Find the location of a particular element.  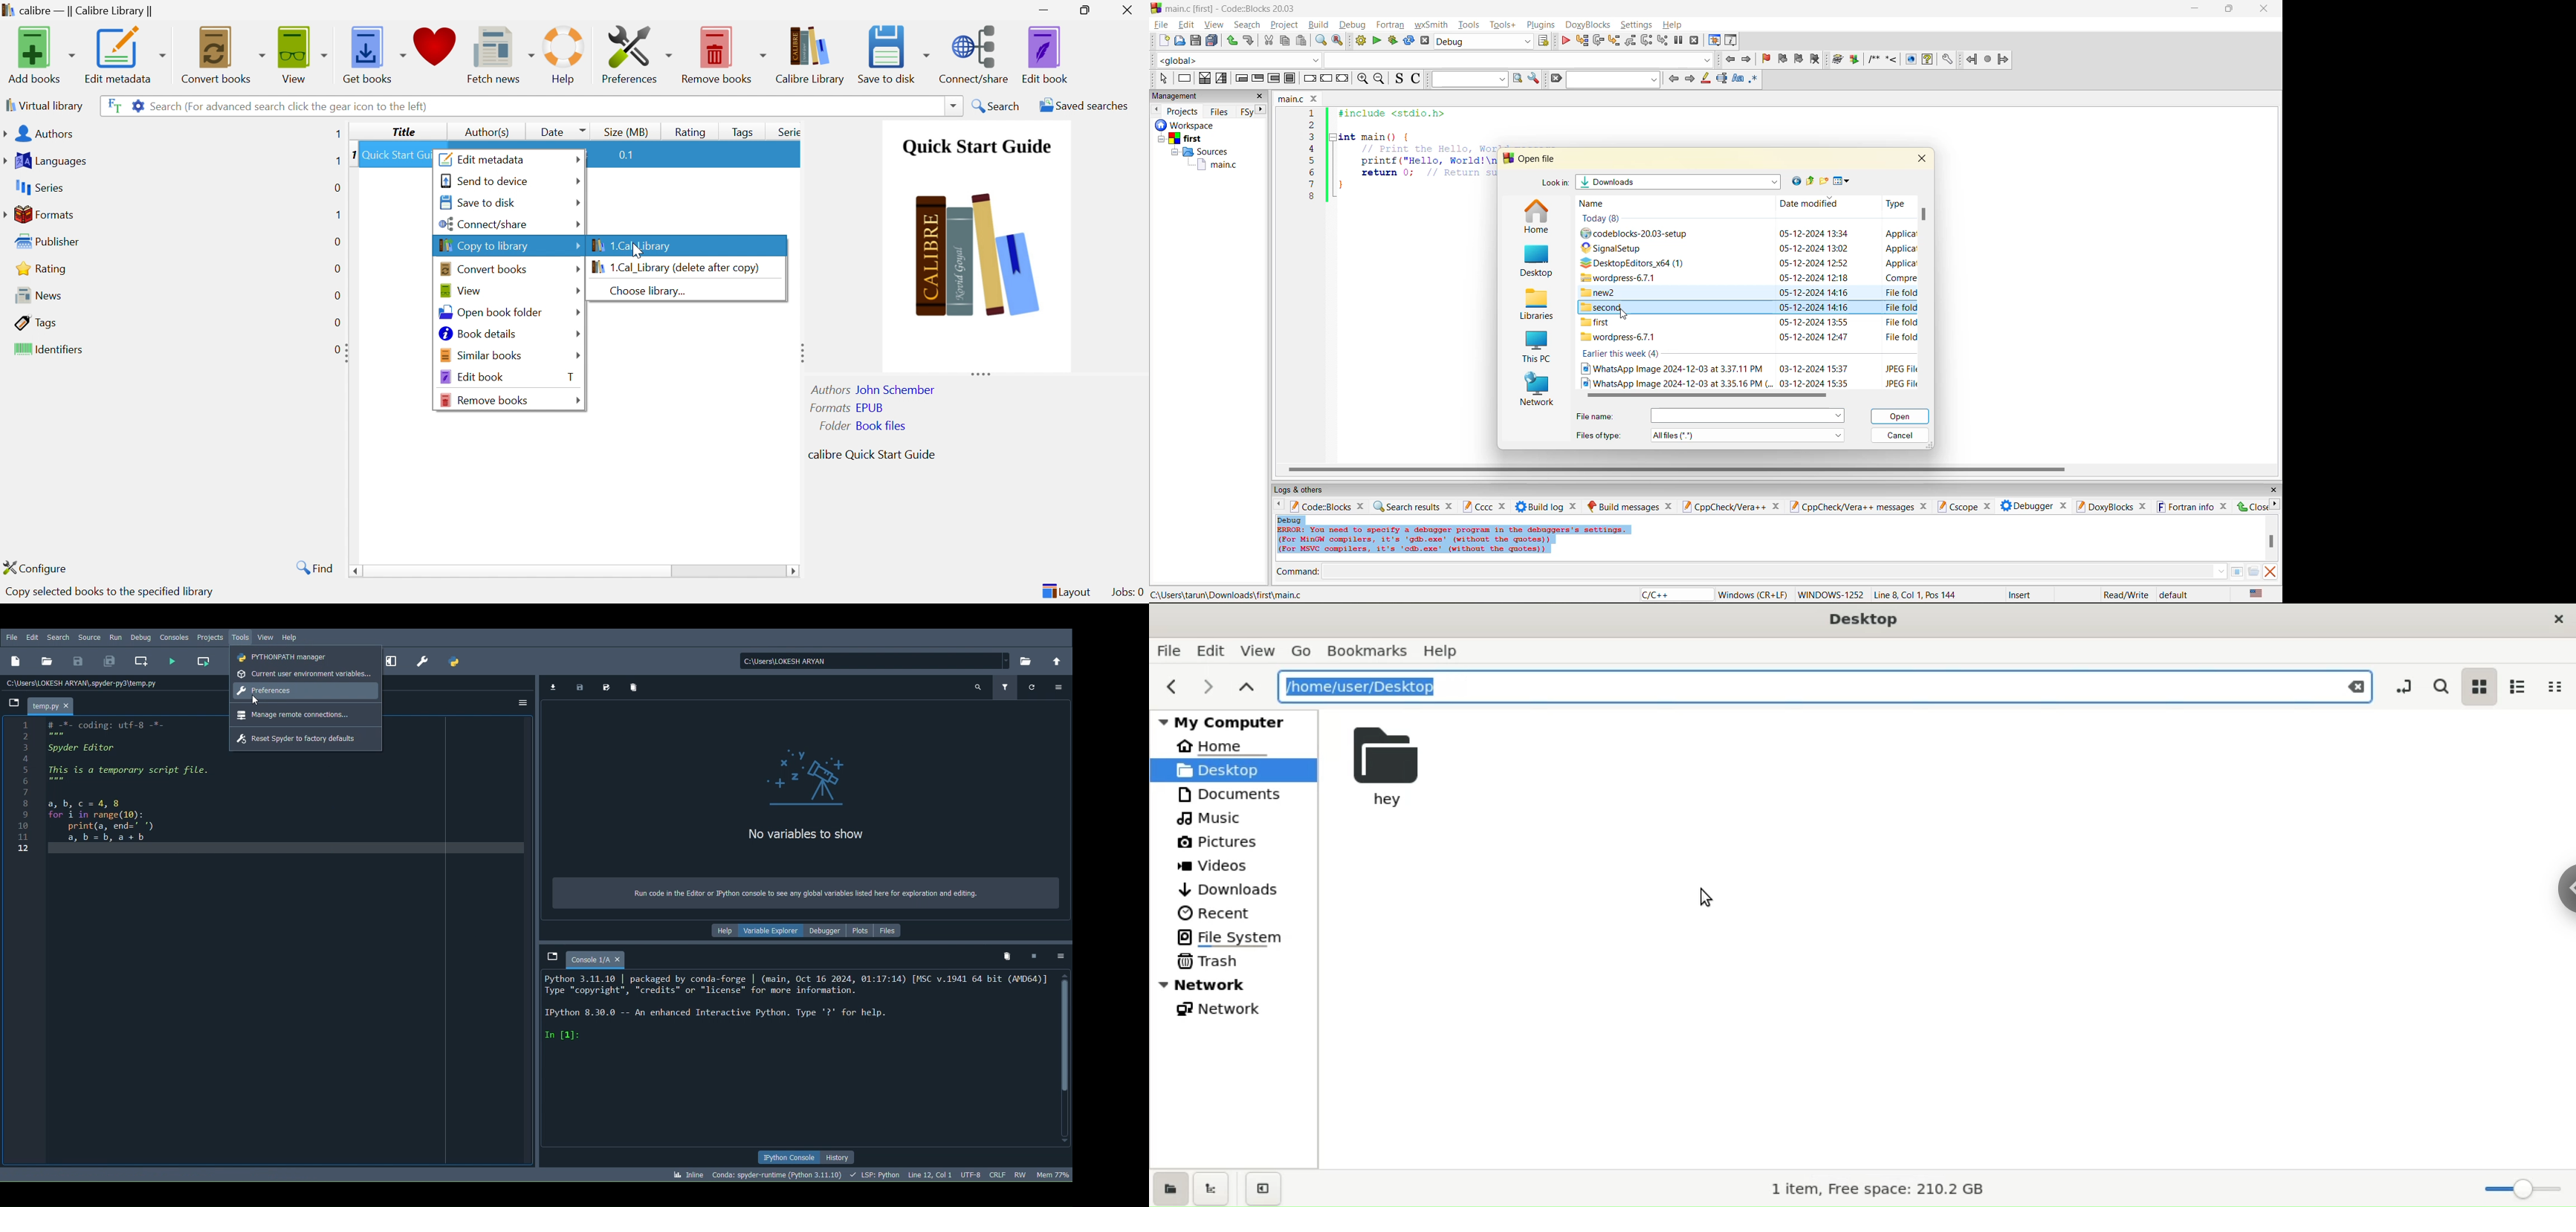

Send to device is located at coordinates (484, 181).